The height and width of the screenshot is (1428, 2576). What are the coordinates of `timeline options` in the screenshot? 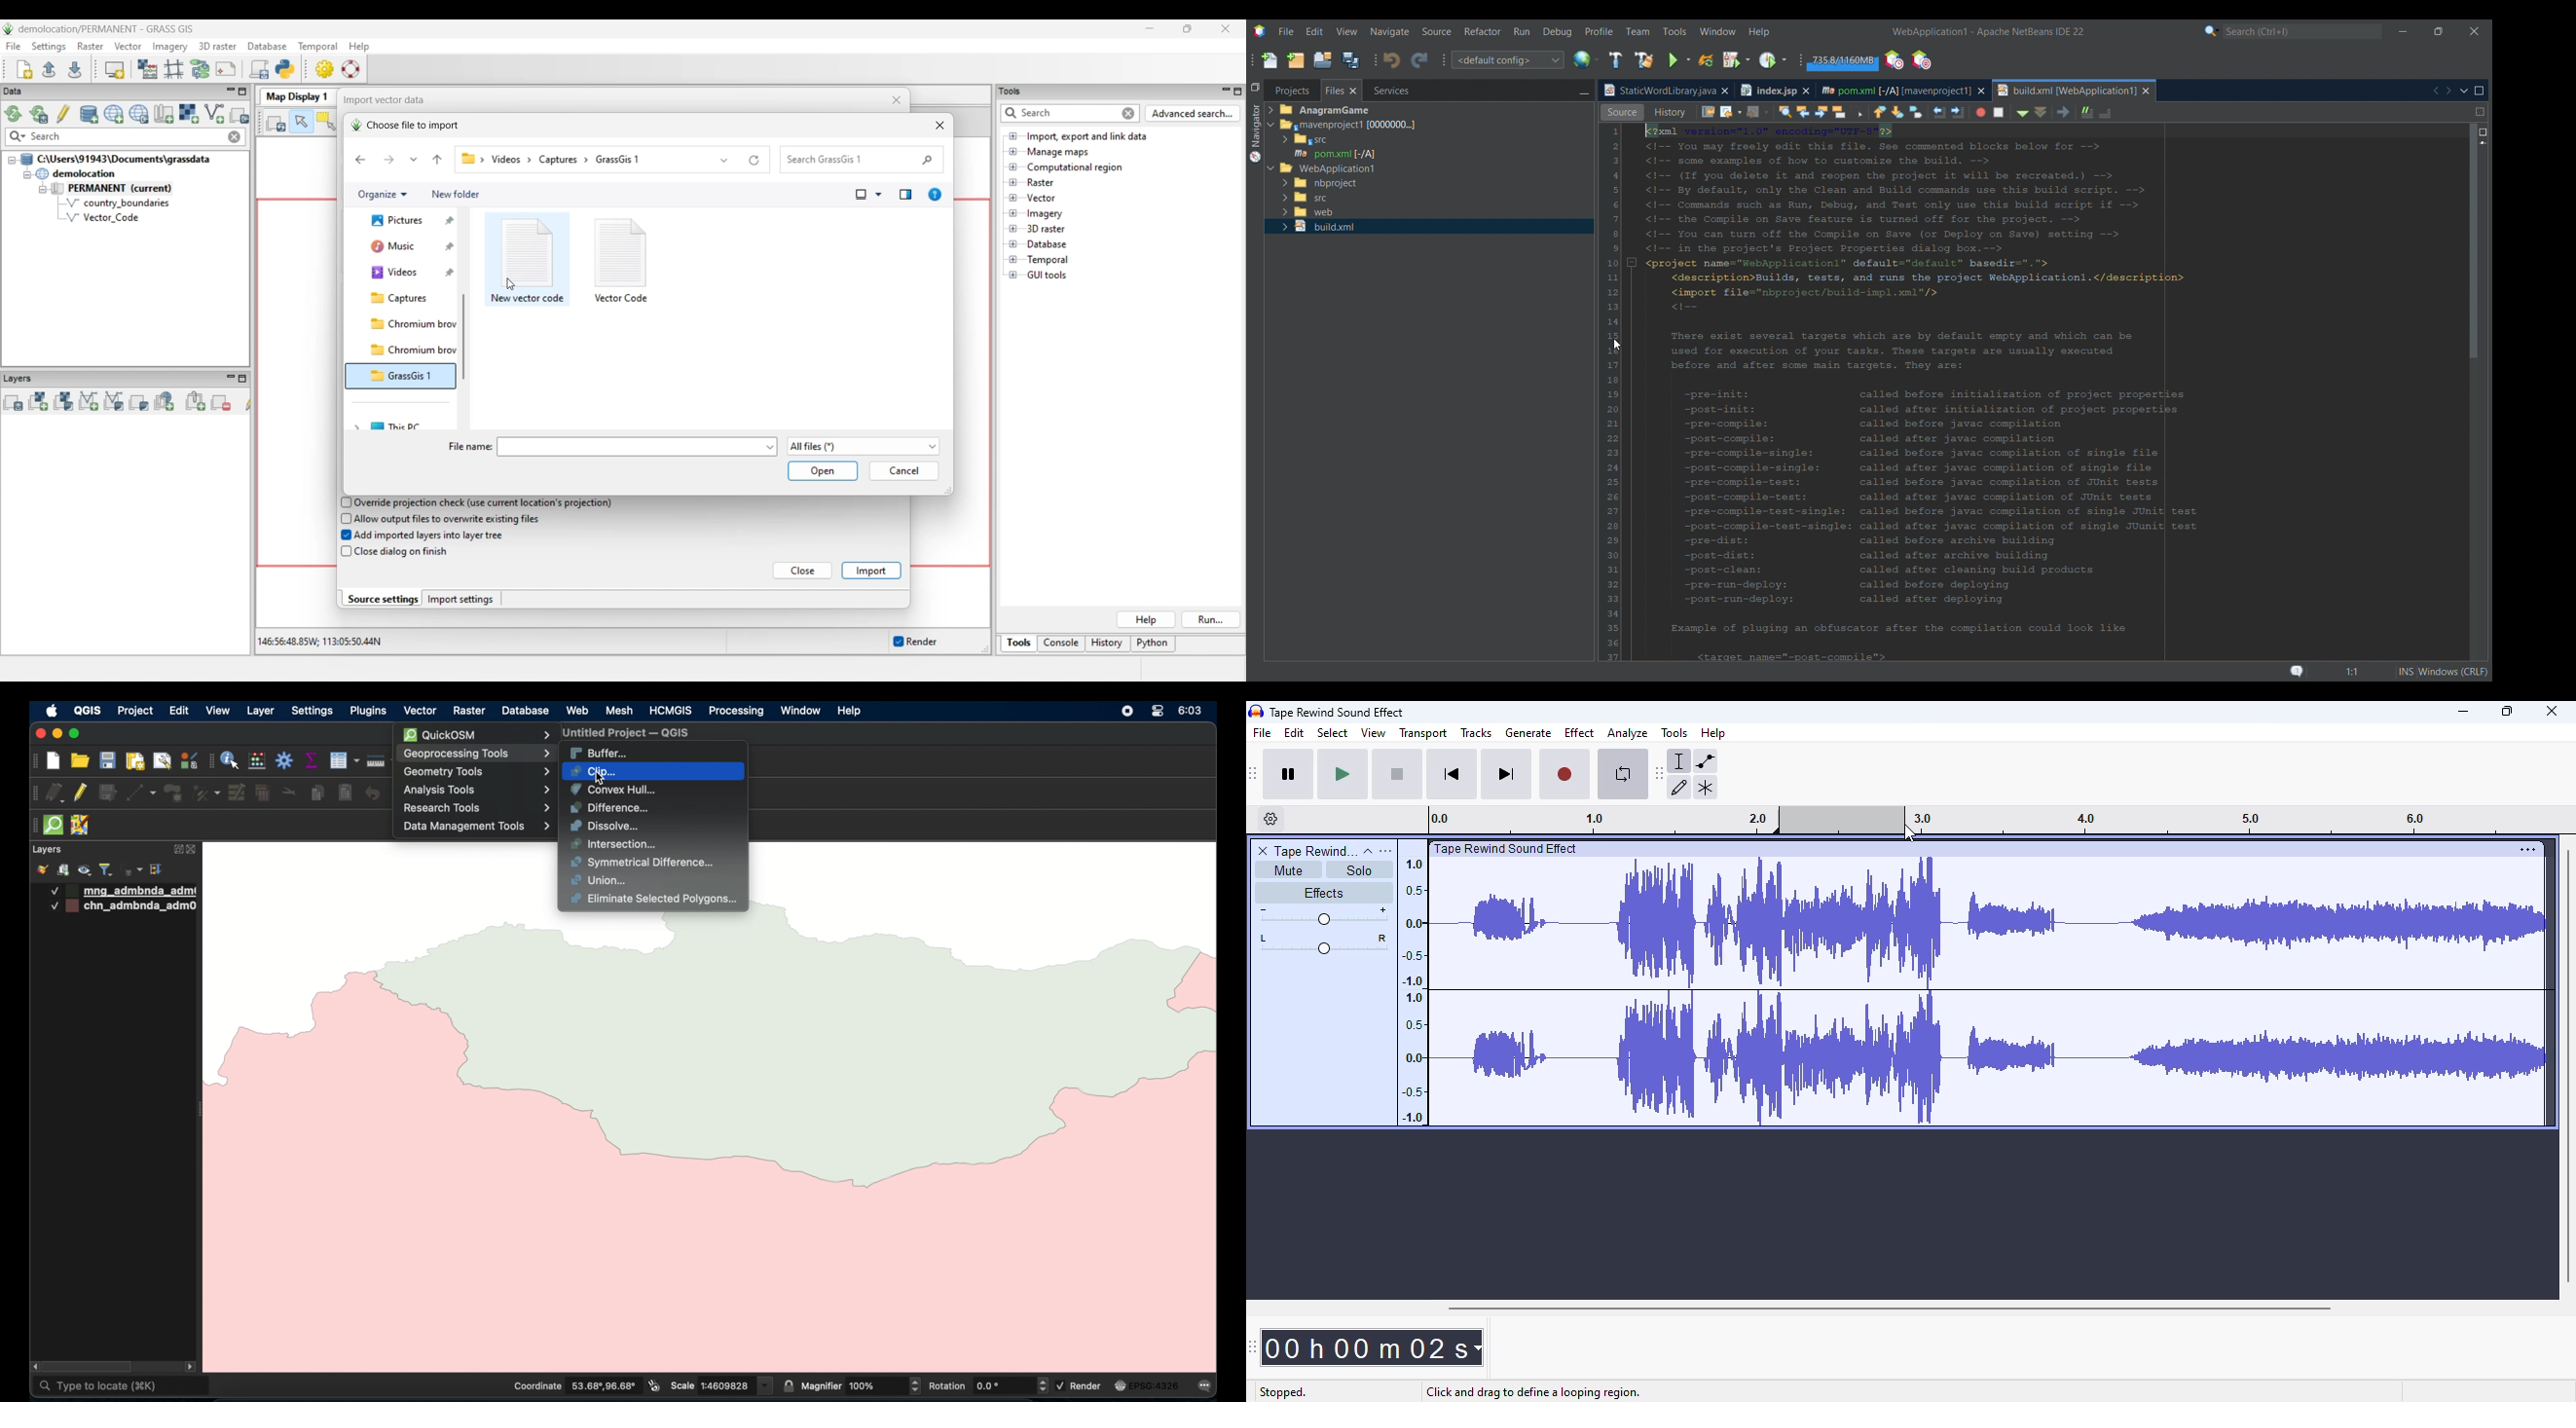 It's located at (1272, 819).